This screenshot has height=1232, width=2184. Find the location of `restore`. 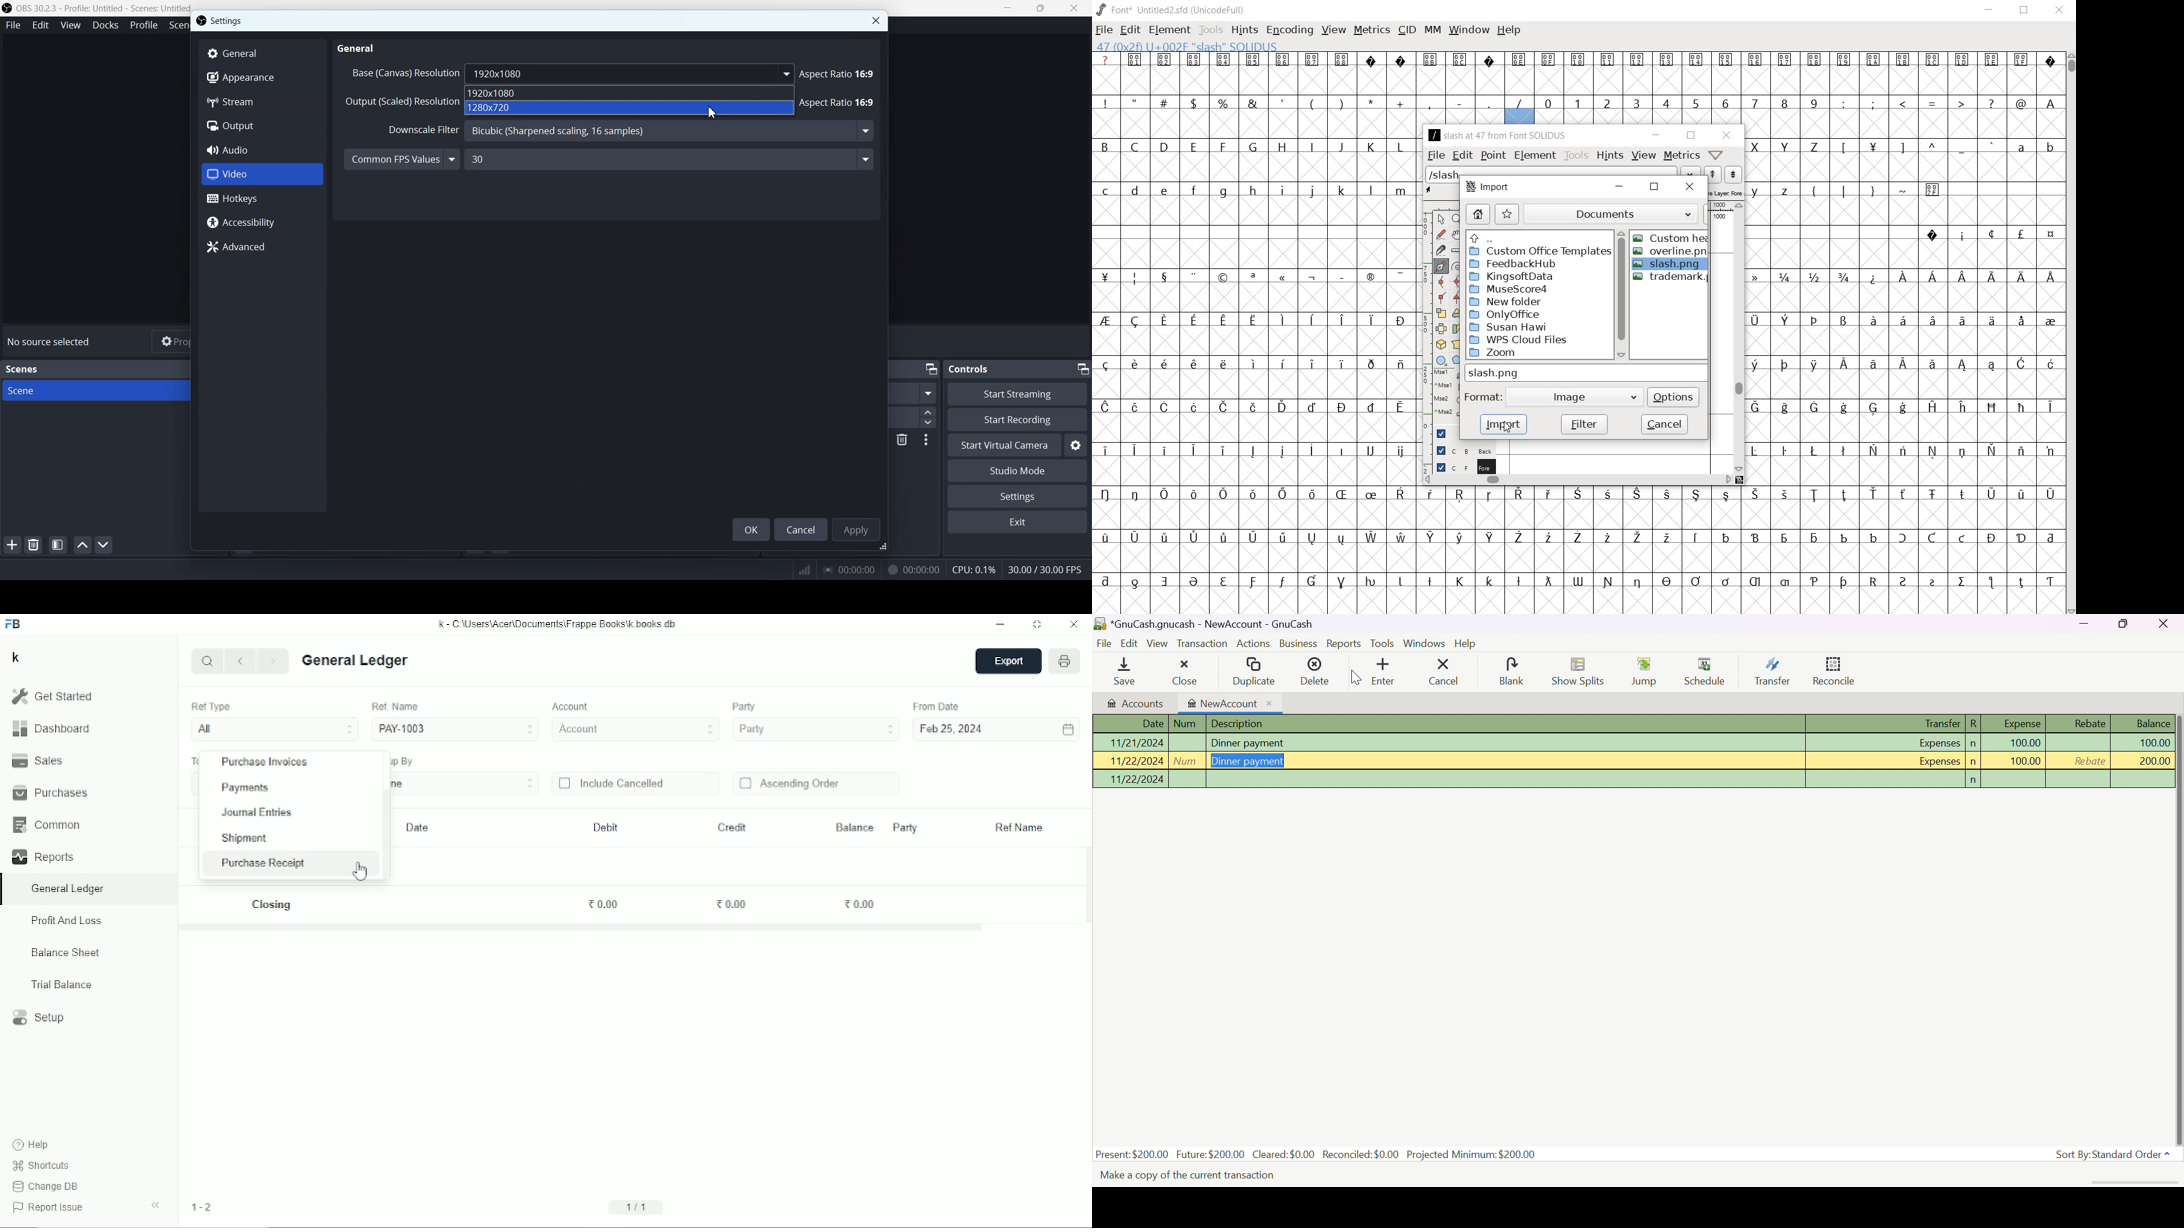

restore is located at coordinates (1655, 188).